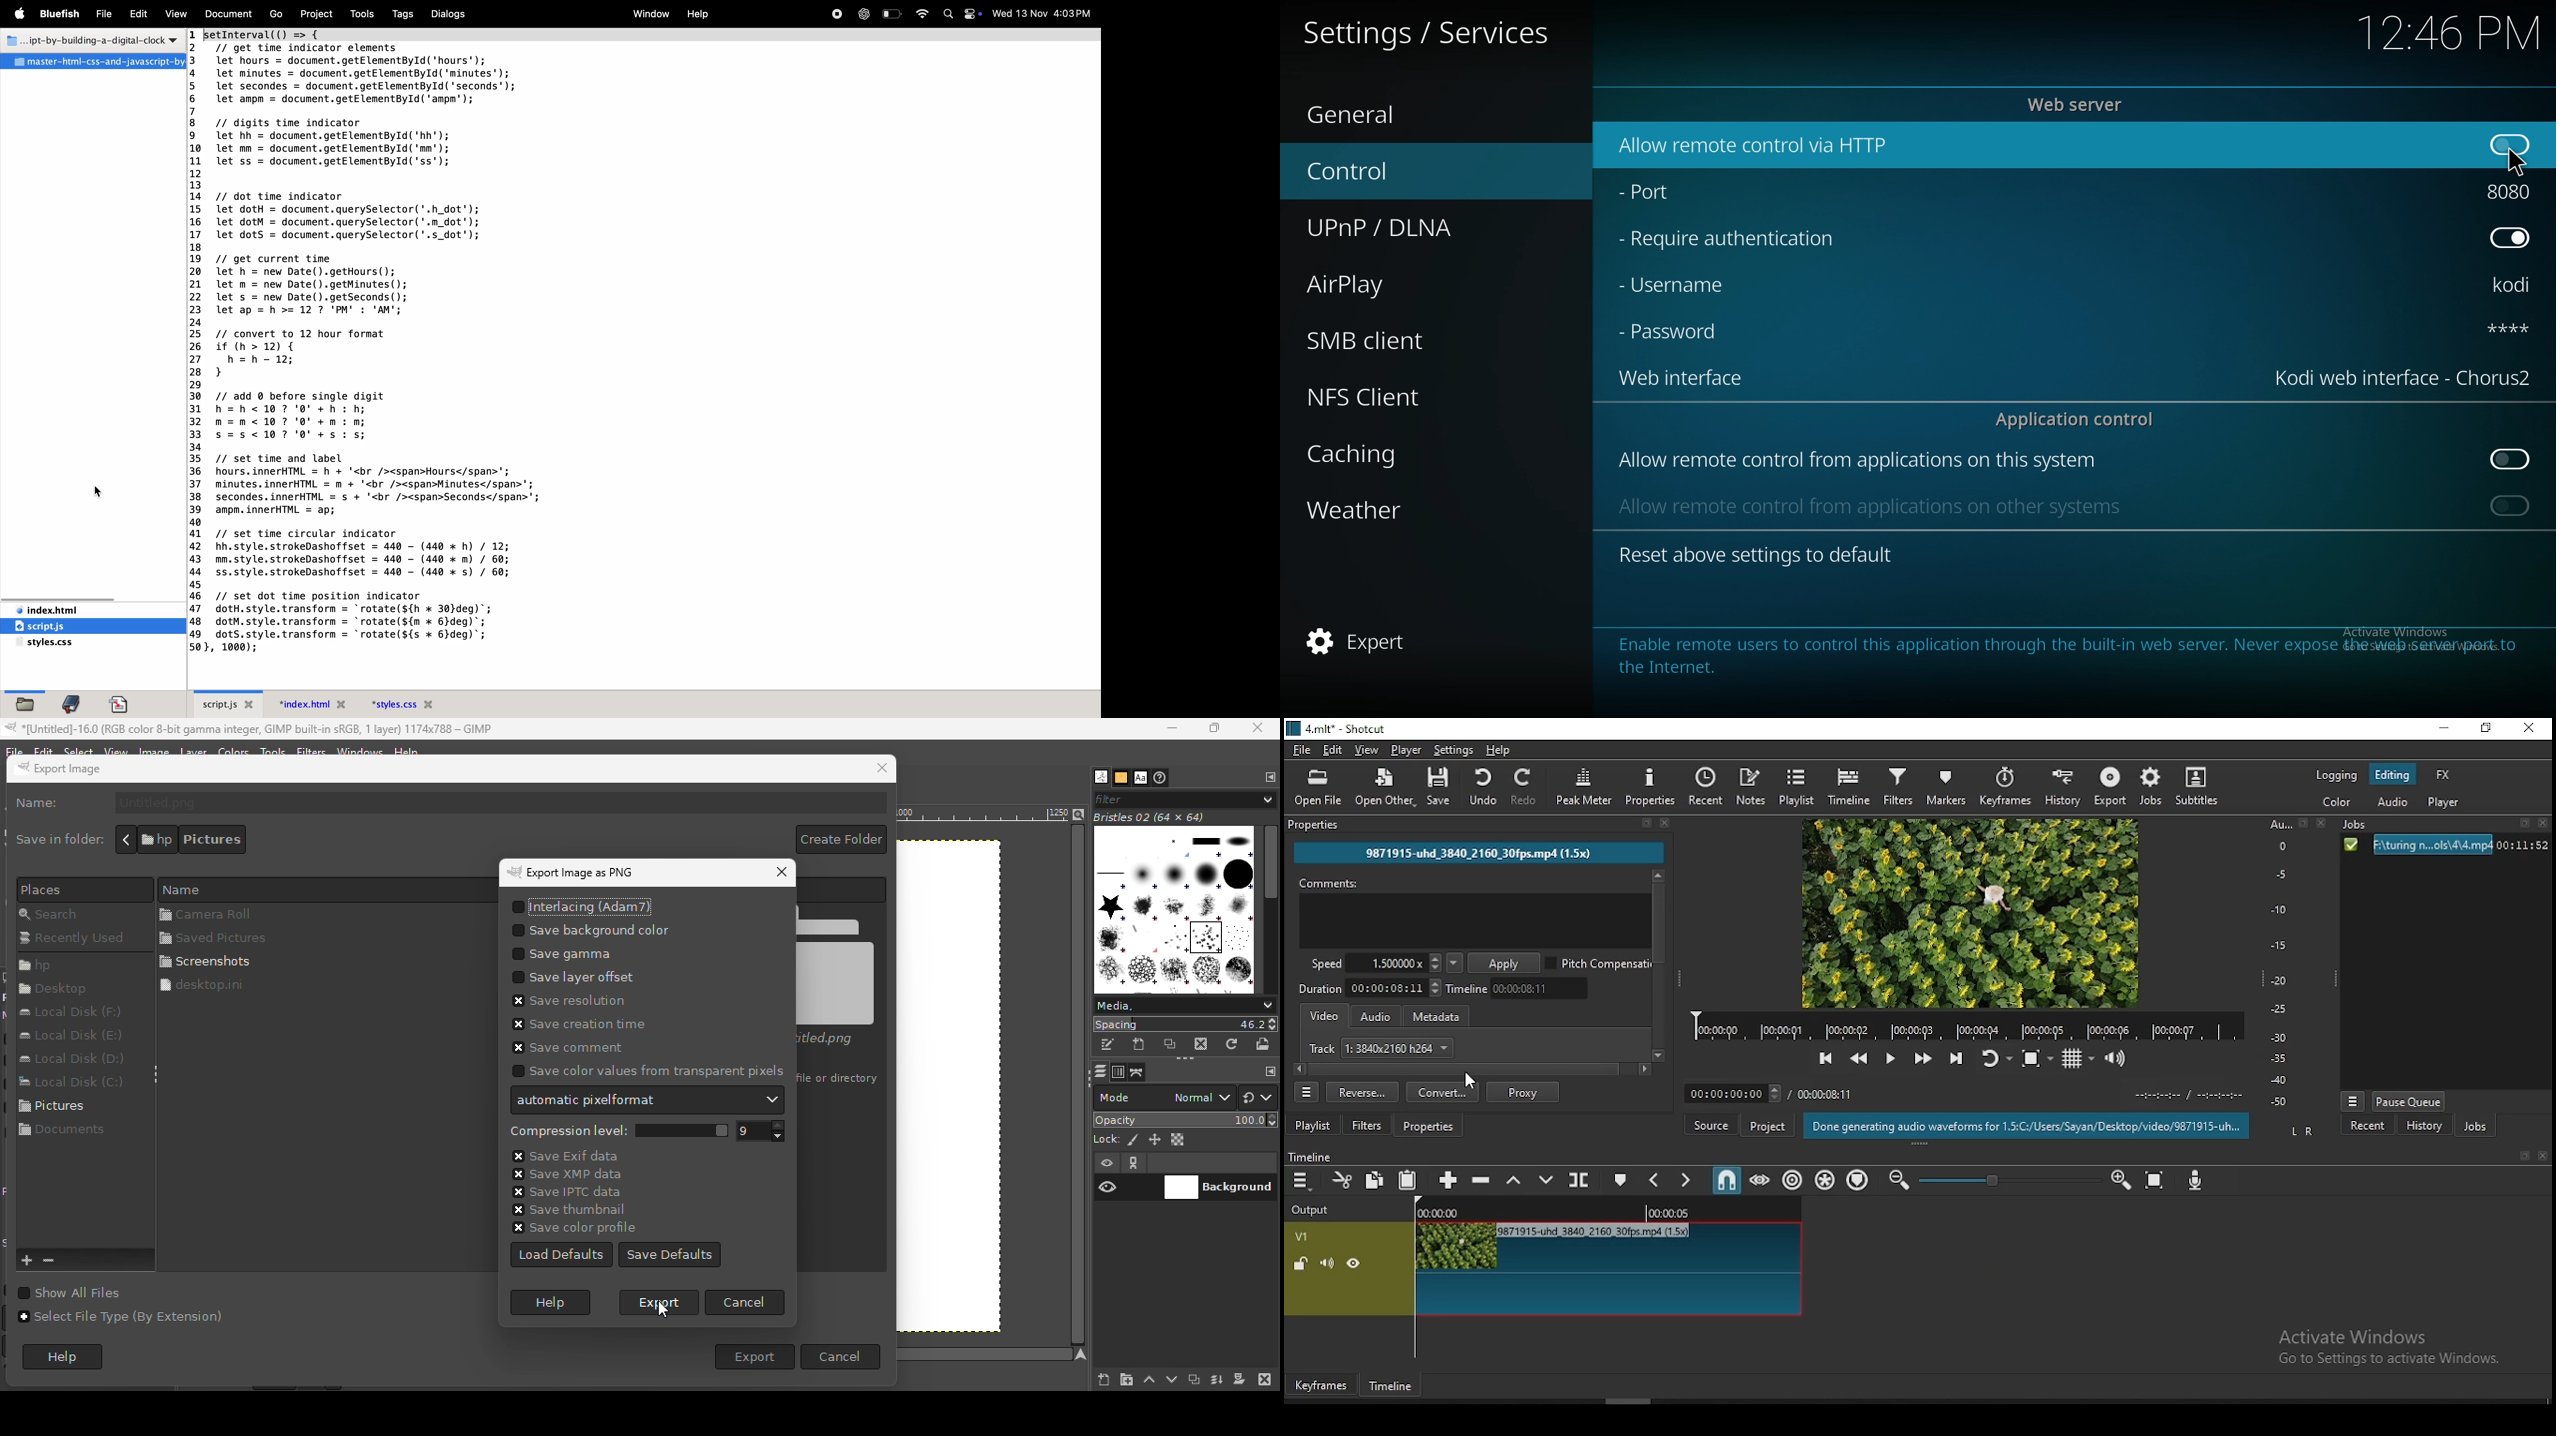  Describe the element at coordinates (1319, 1155) in the screenshot. I see `timeline` at that location.